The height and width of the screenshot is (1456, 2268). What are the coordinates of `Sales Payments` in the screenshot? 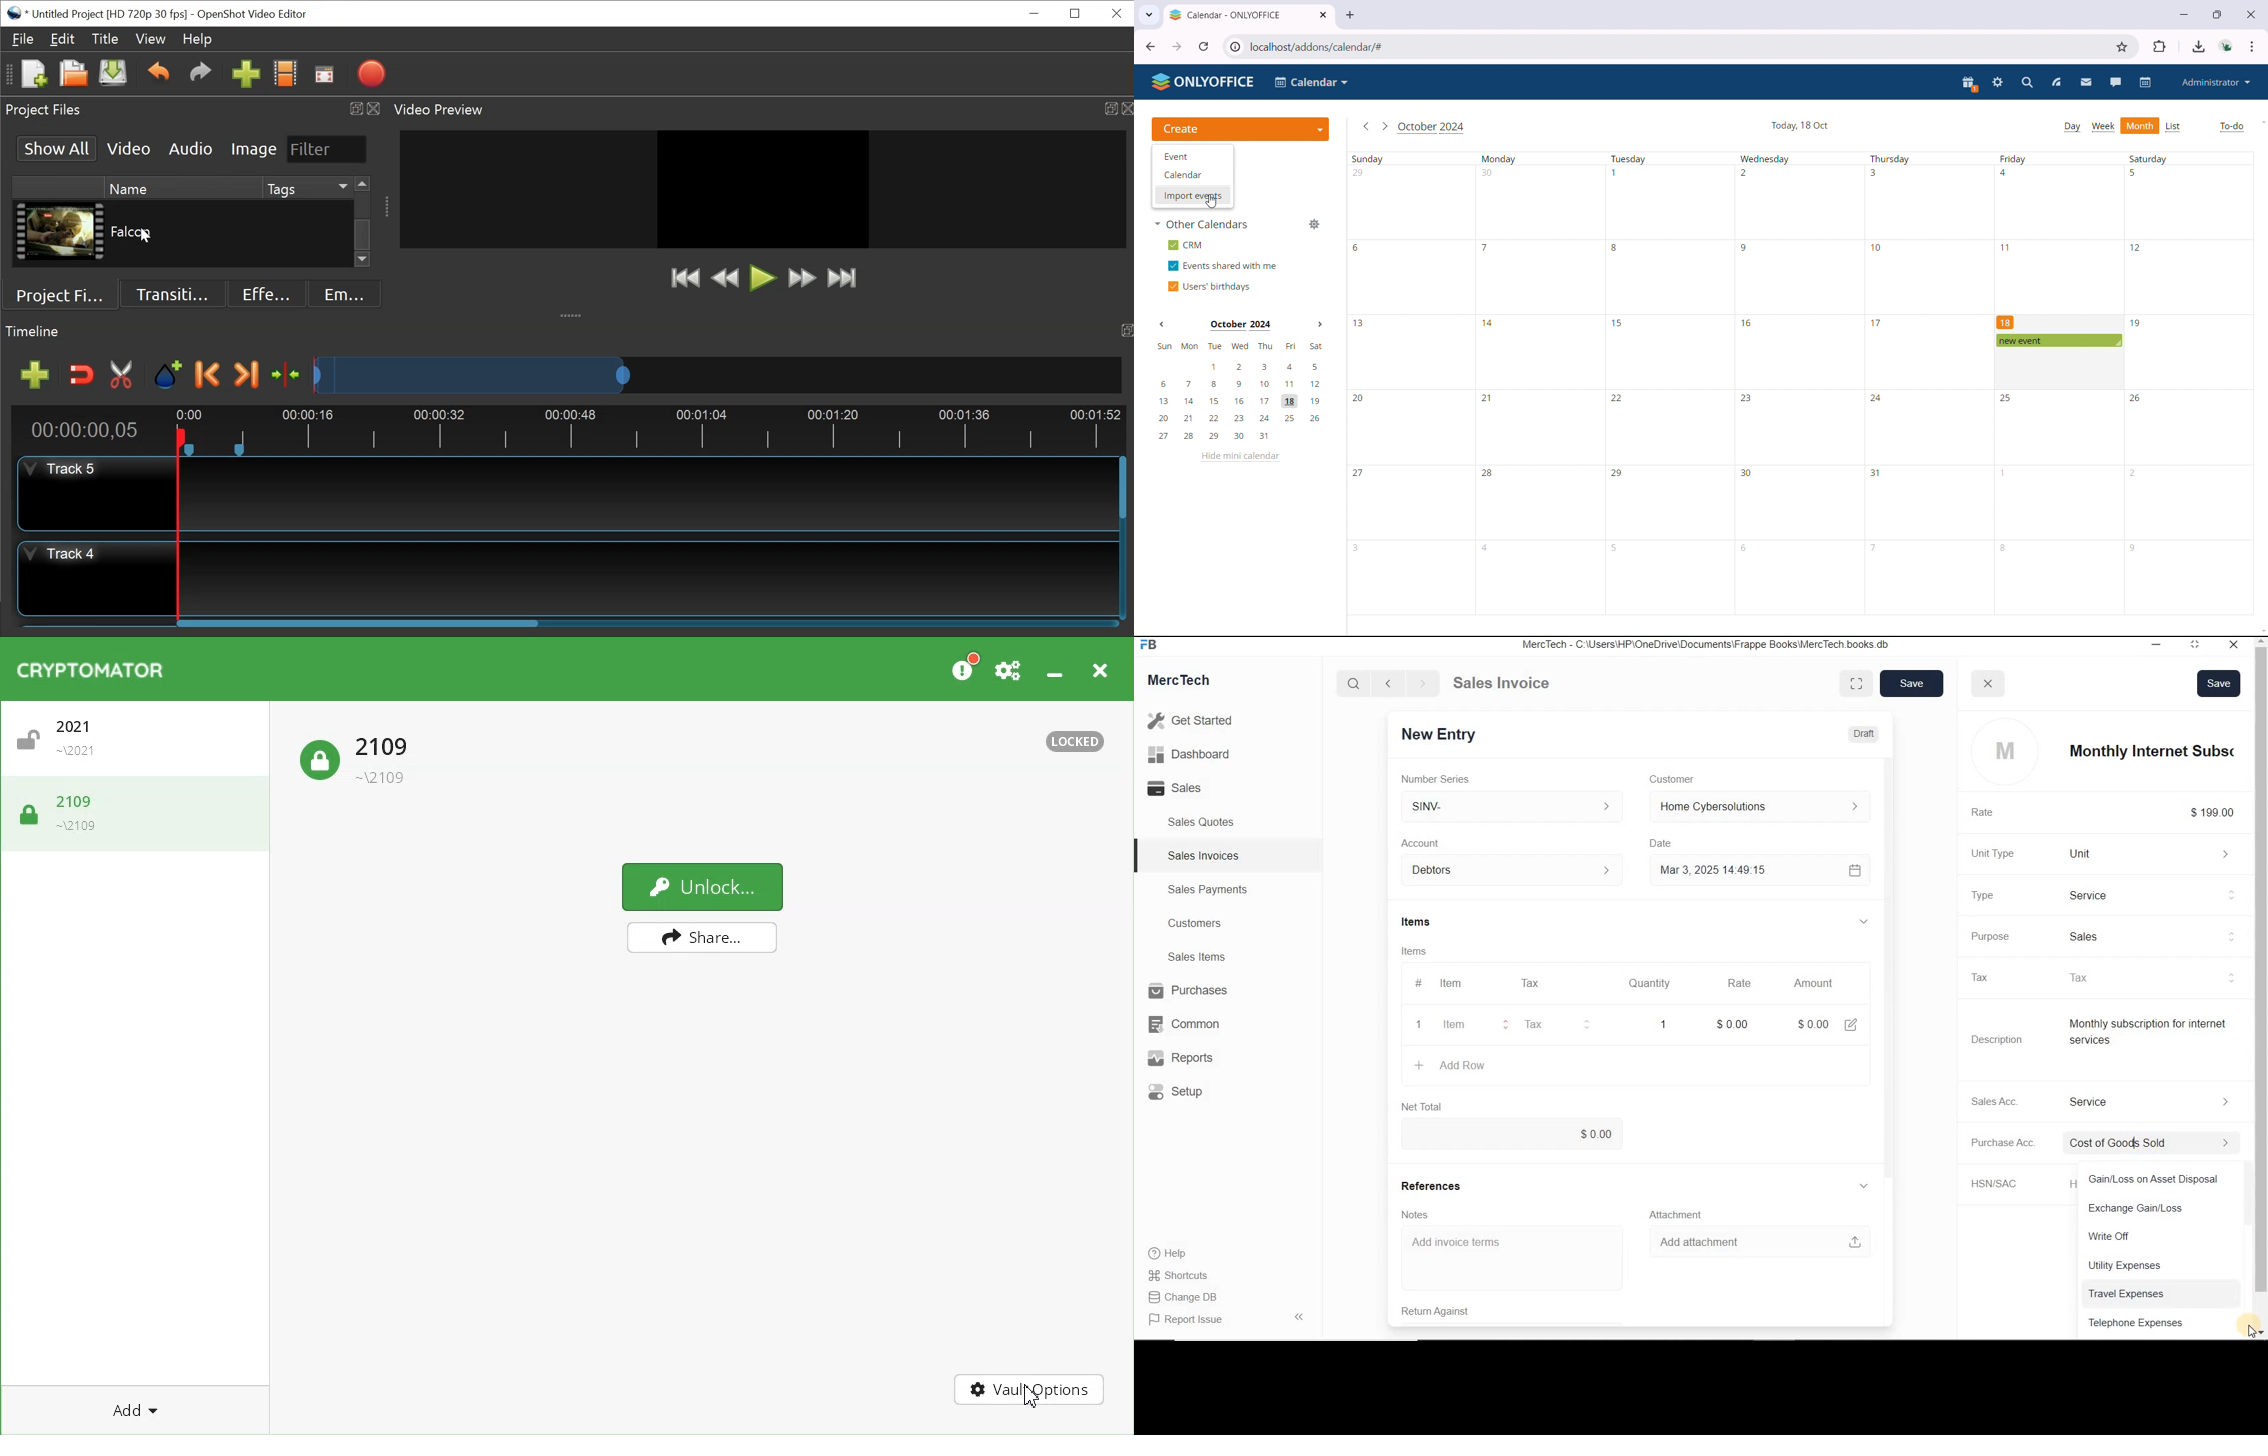 It's located at (1206, 890).